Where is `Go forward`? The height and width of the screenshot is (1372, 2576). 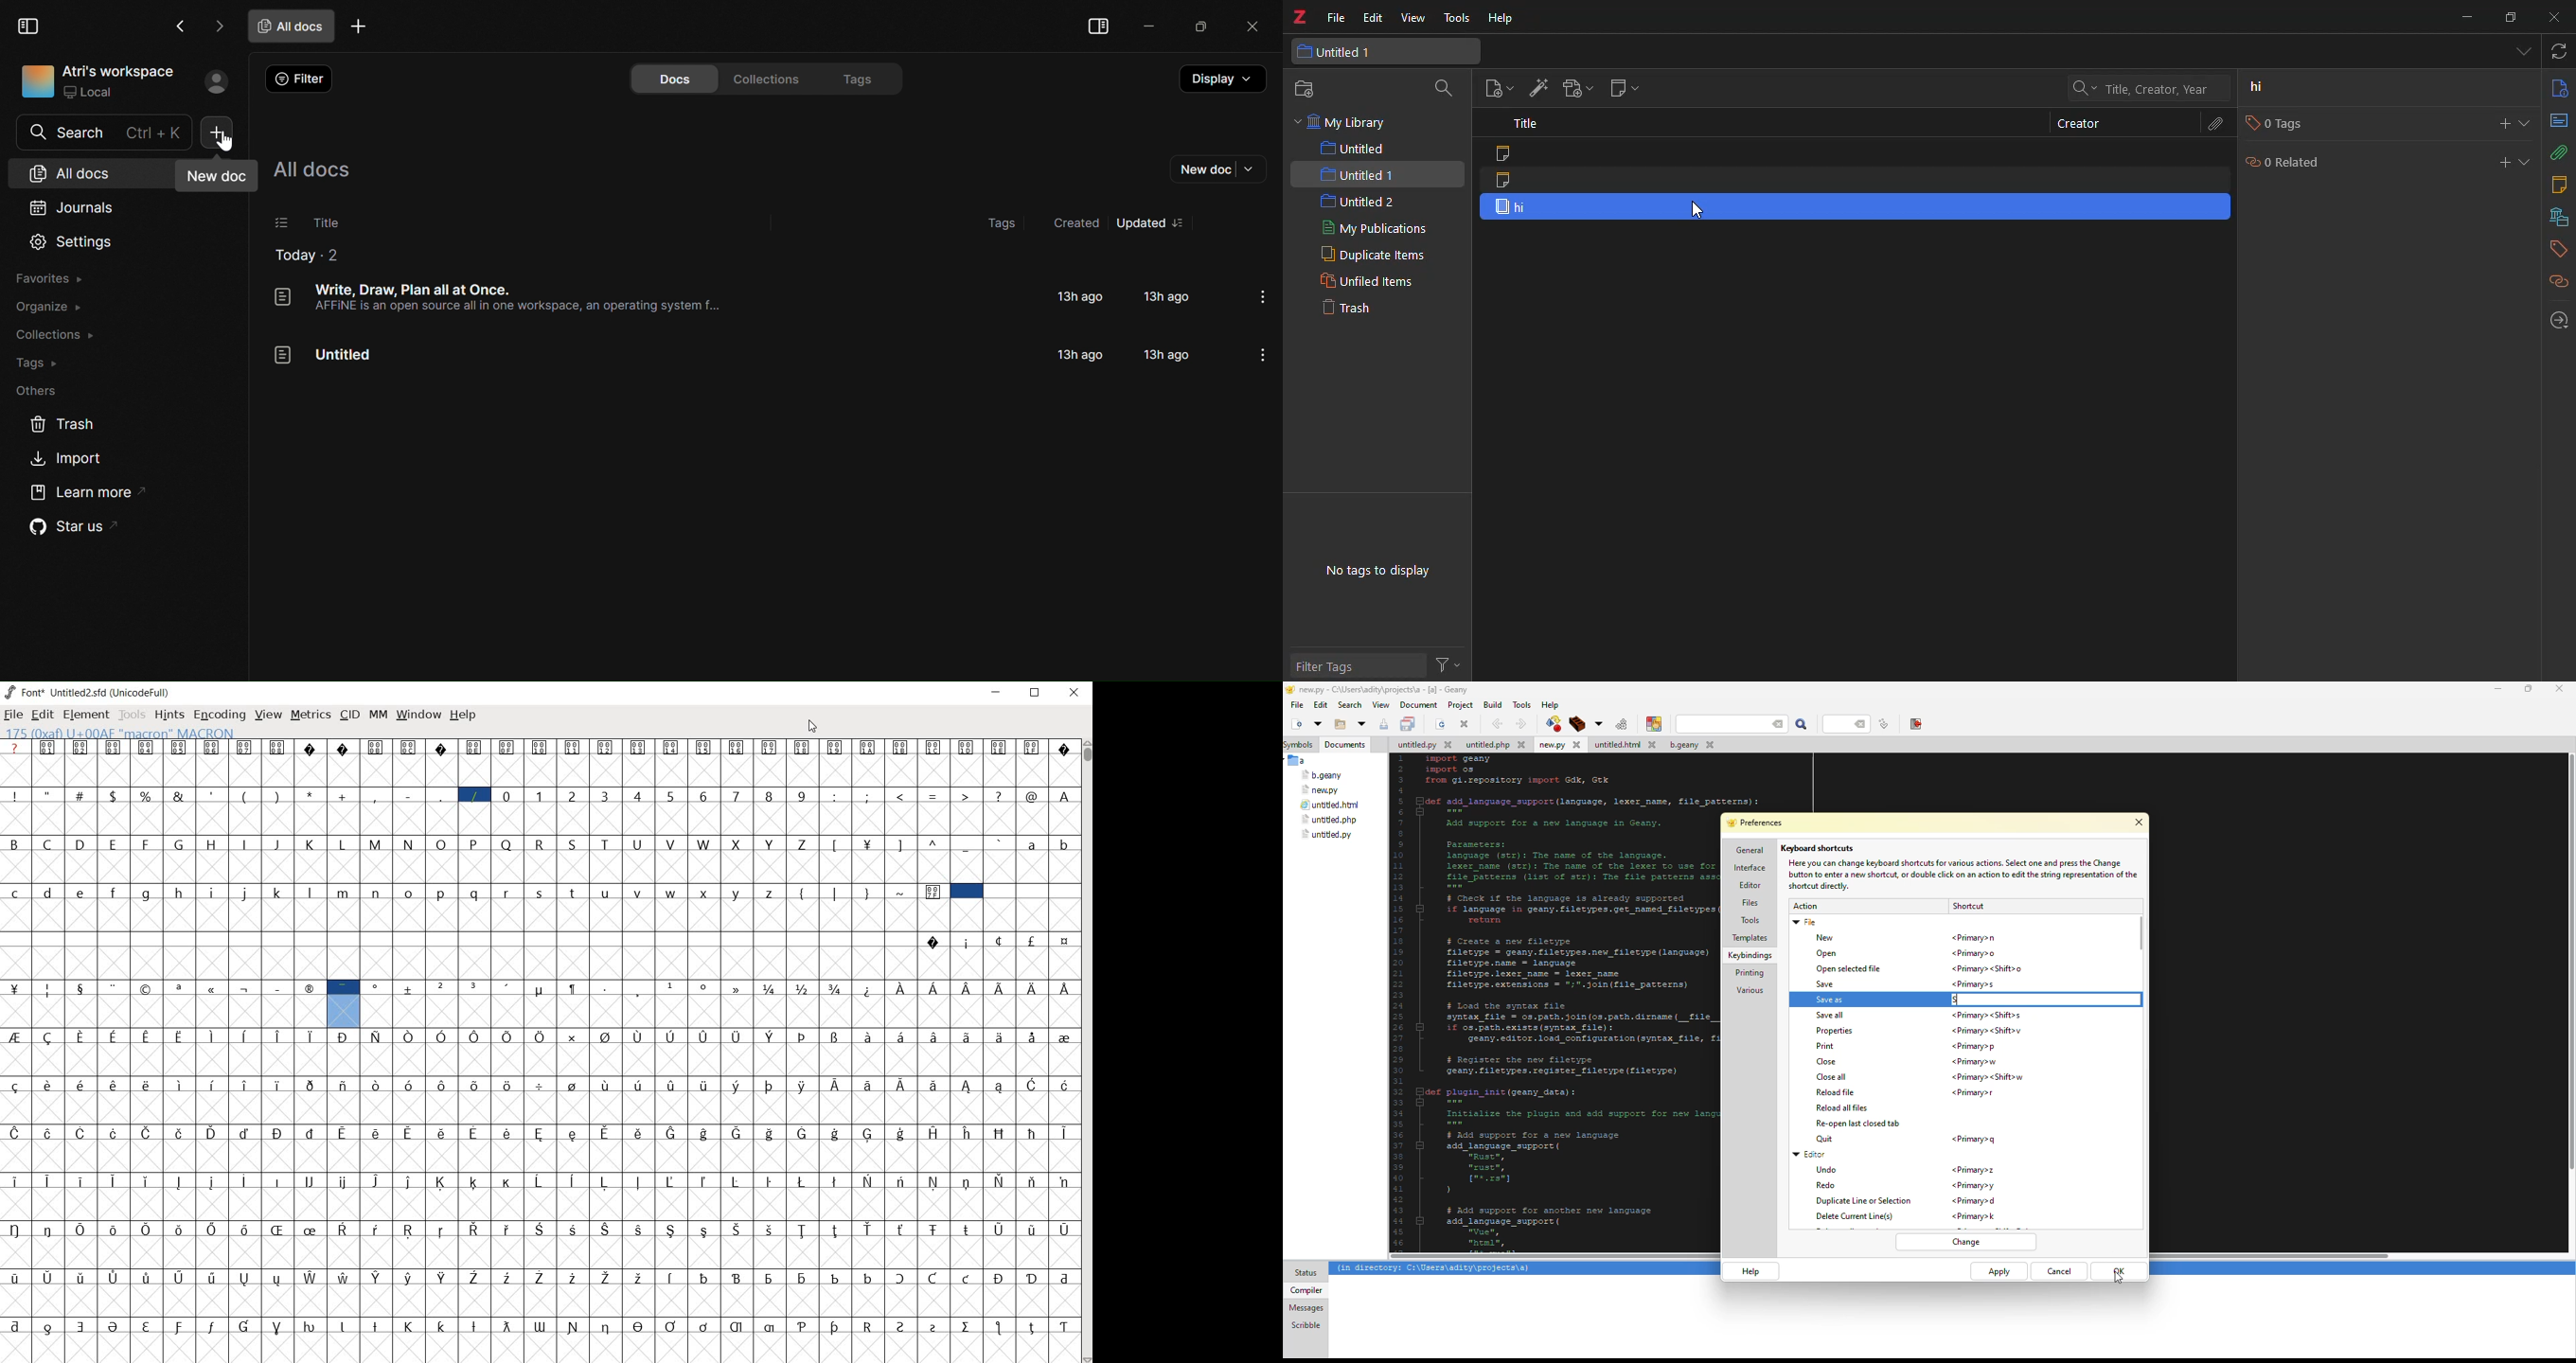
Go forward is located at coordinates (217, 25).